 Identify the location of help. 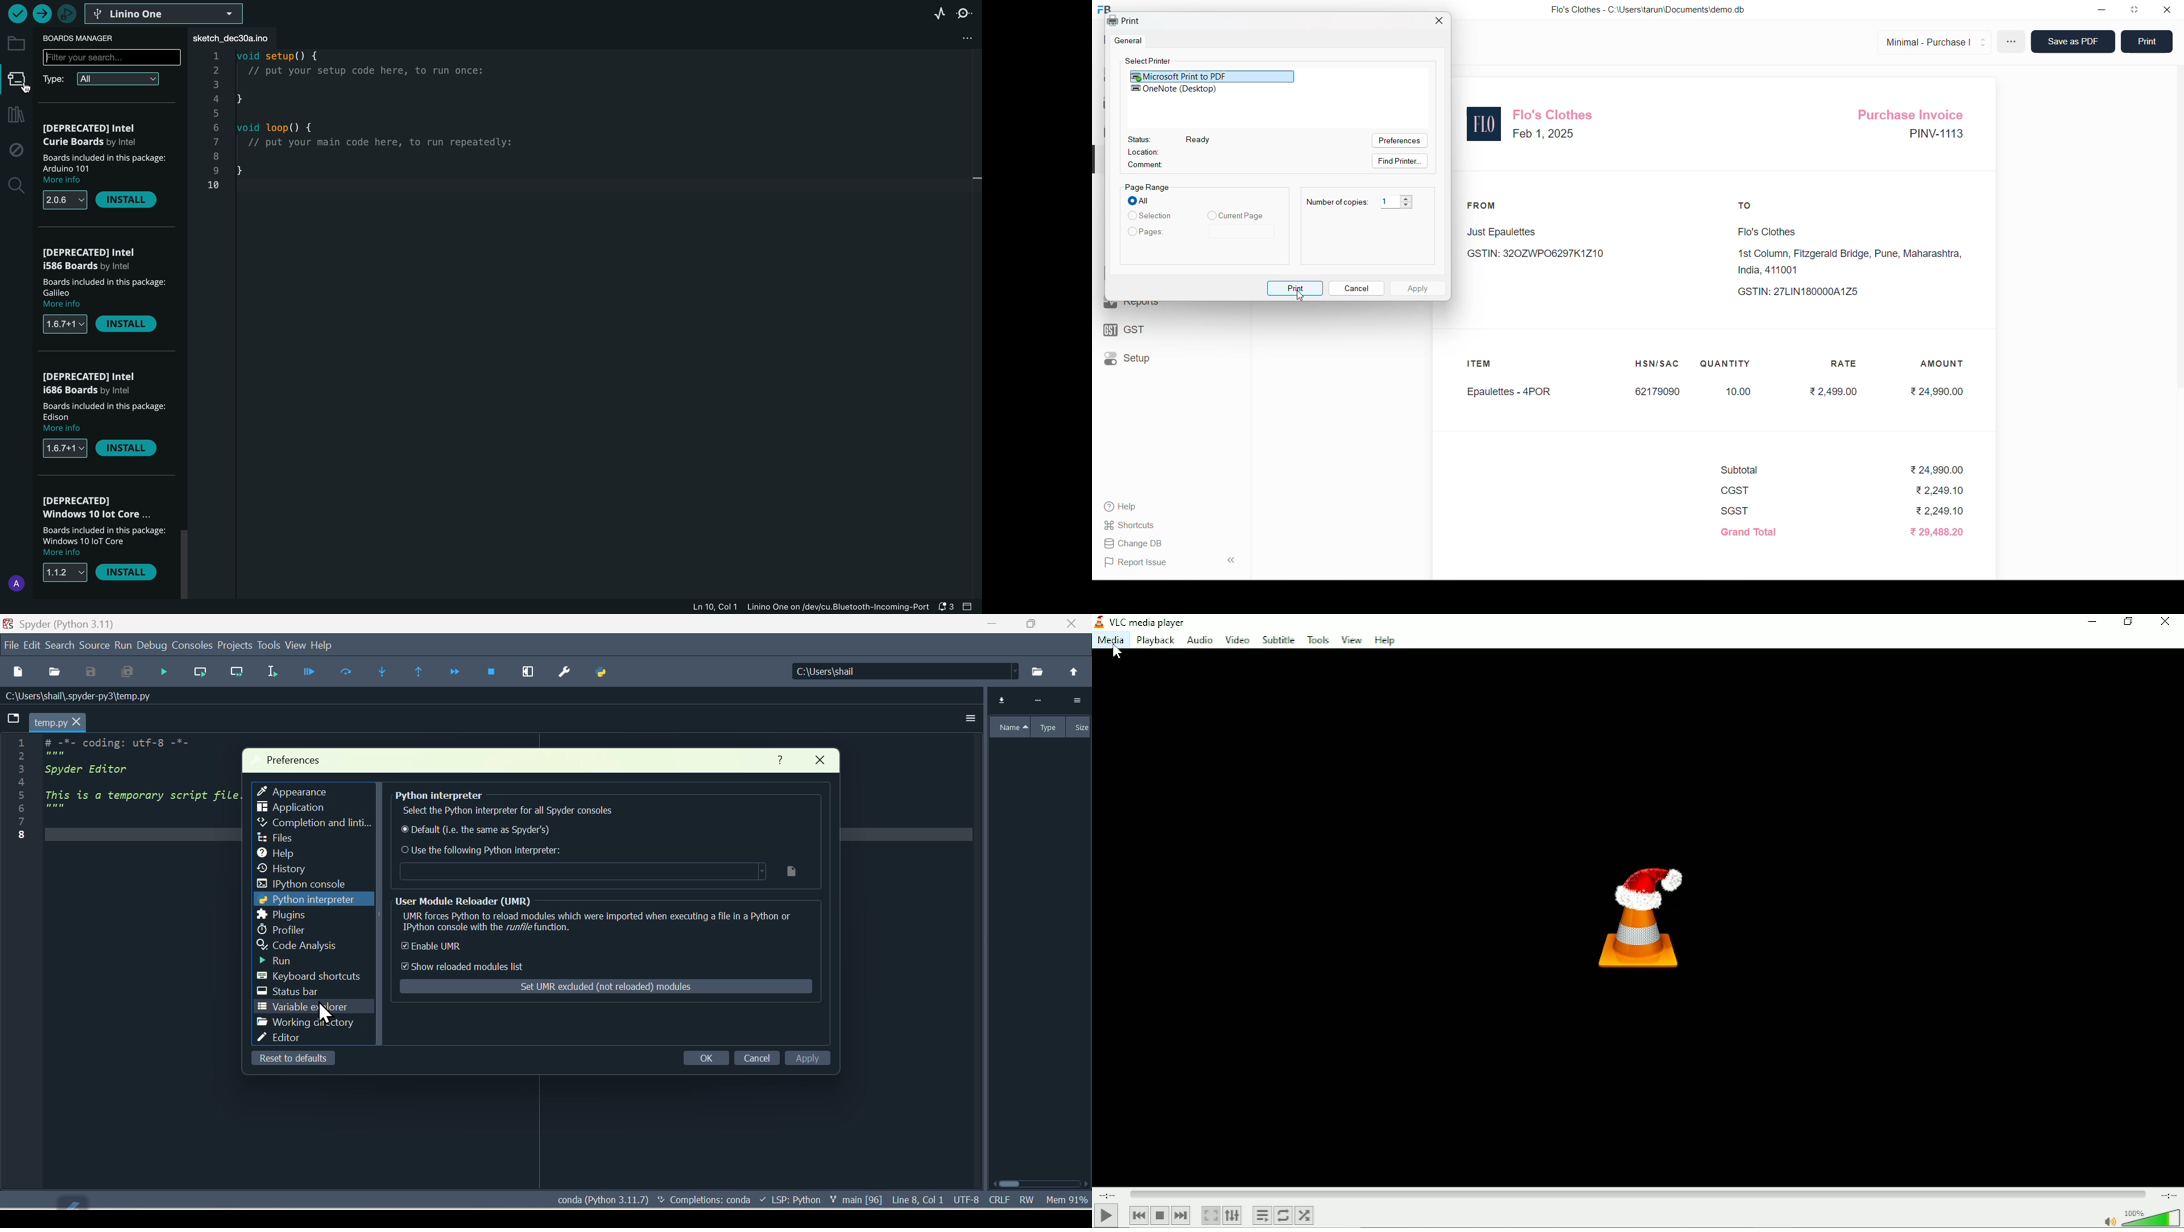
(276, 852).